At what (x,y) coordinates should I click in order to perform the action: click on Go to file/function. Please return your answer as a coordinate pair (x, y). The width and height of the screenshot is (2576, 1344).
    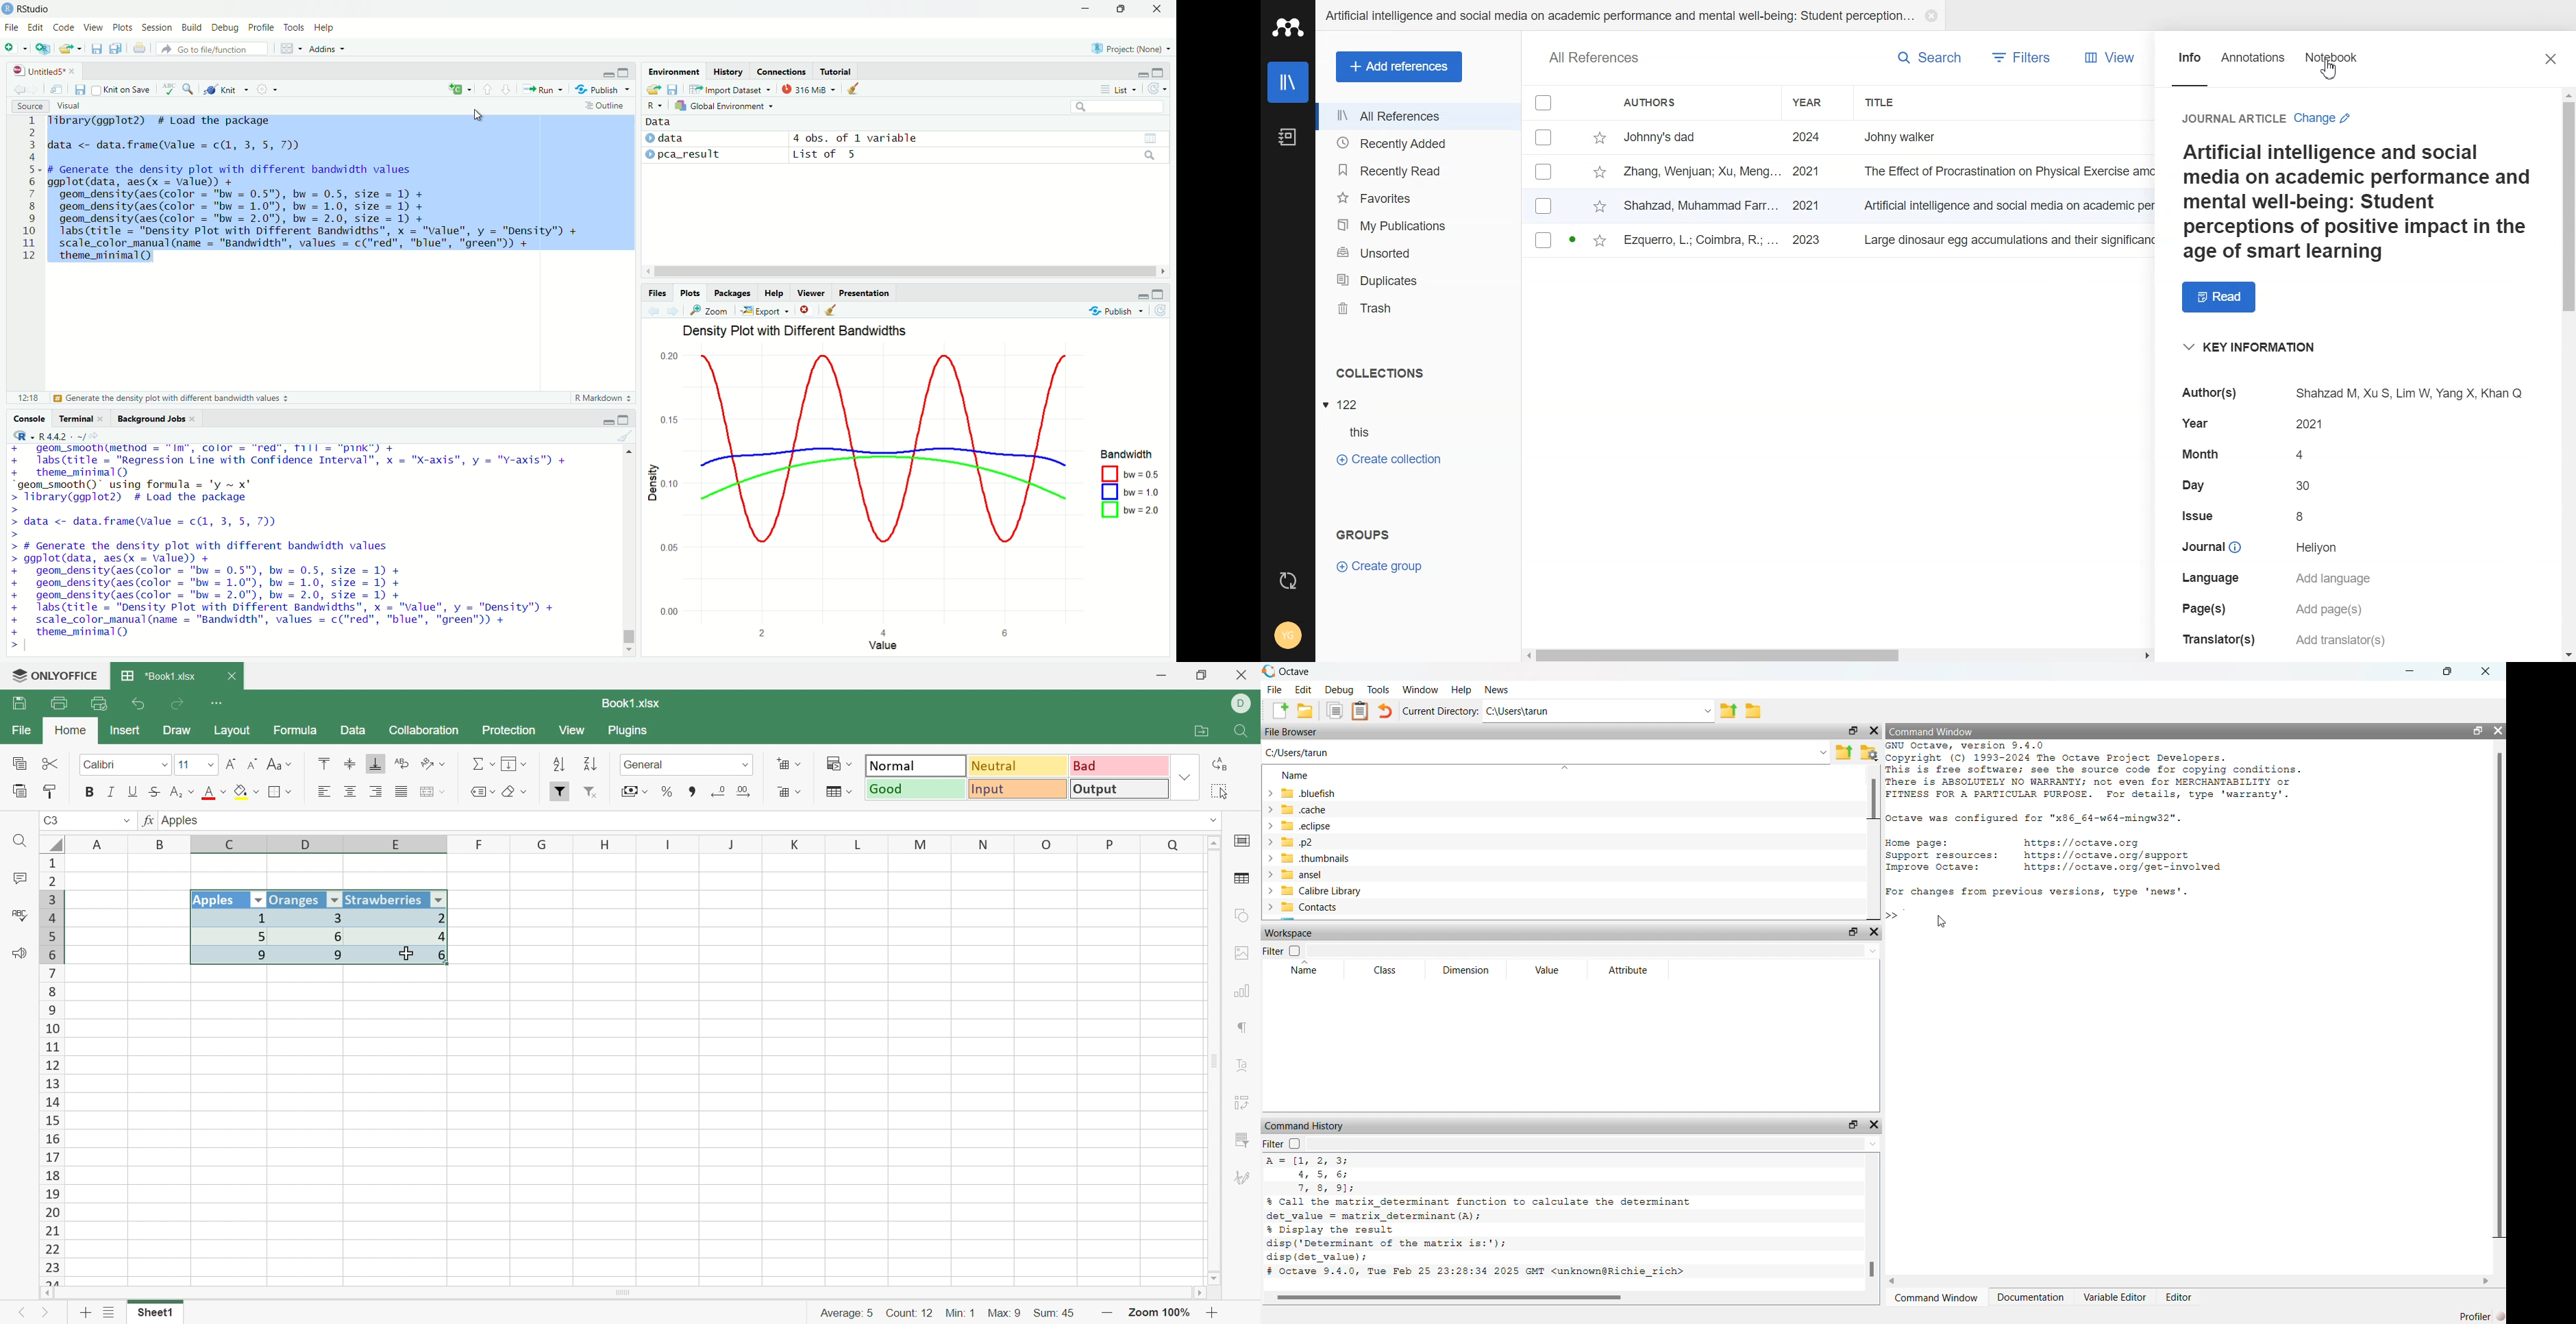
    Looking at the image, I should click on (212, 49).